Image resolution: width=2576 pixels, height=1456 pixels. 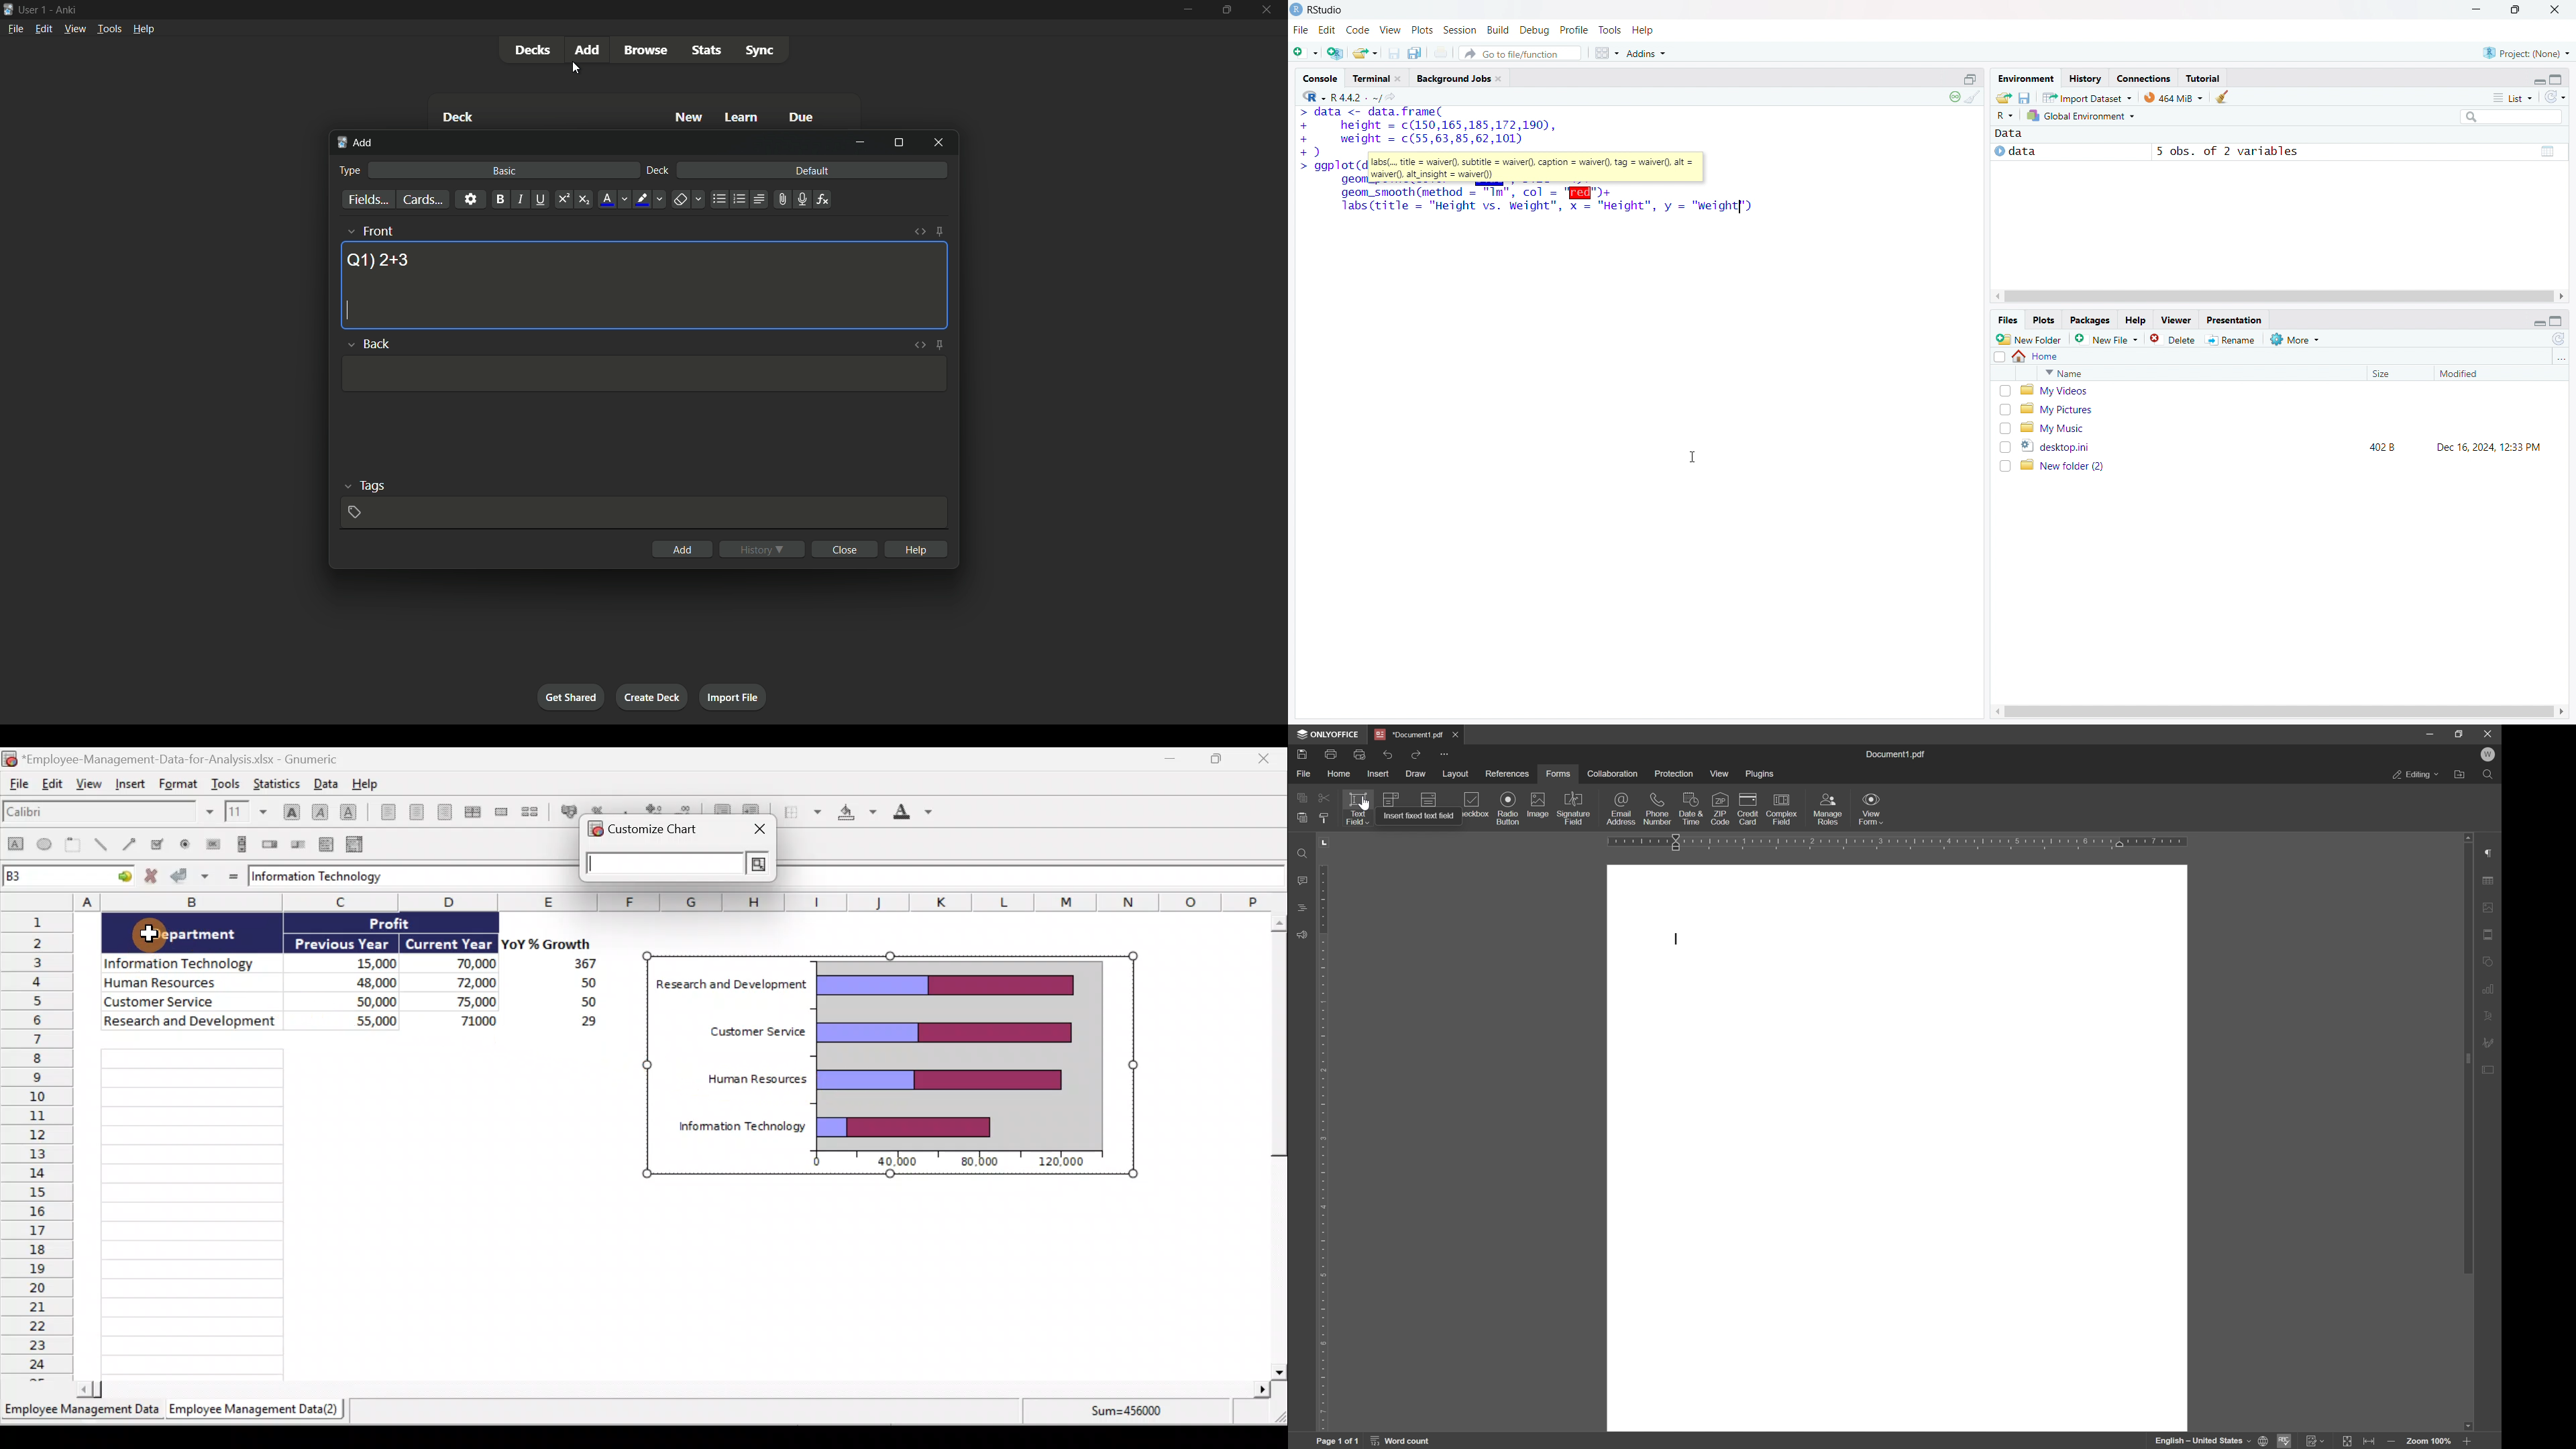 What do you see at coordinates (109, 28) in the screenshot?
I see `tools menu` at bounding box center [109, 28].